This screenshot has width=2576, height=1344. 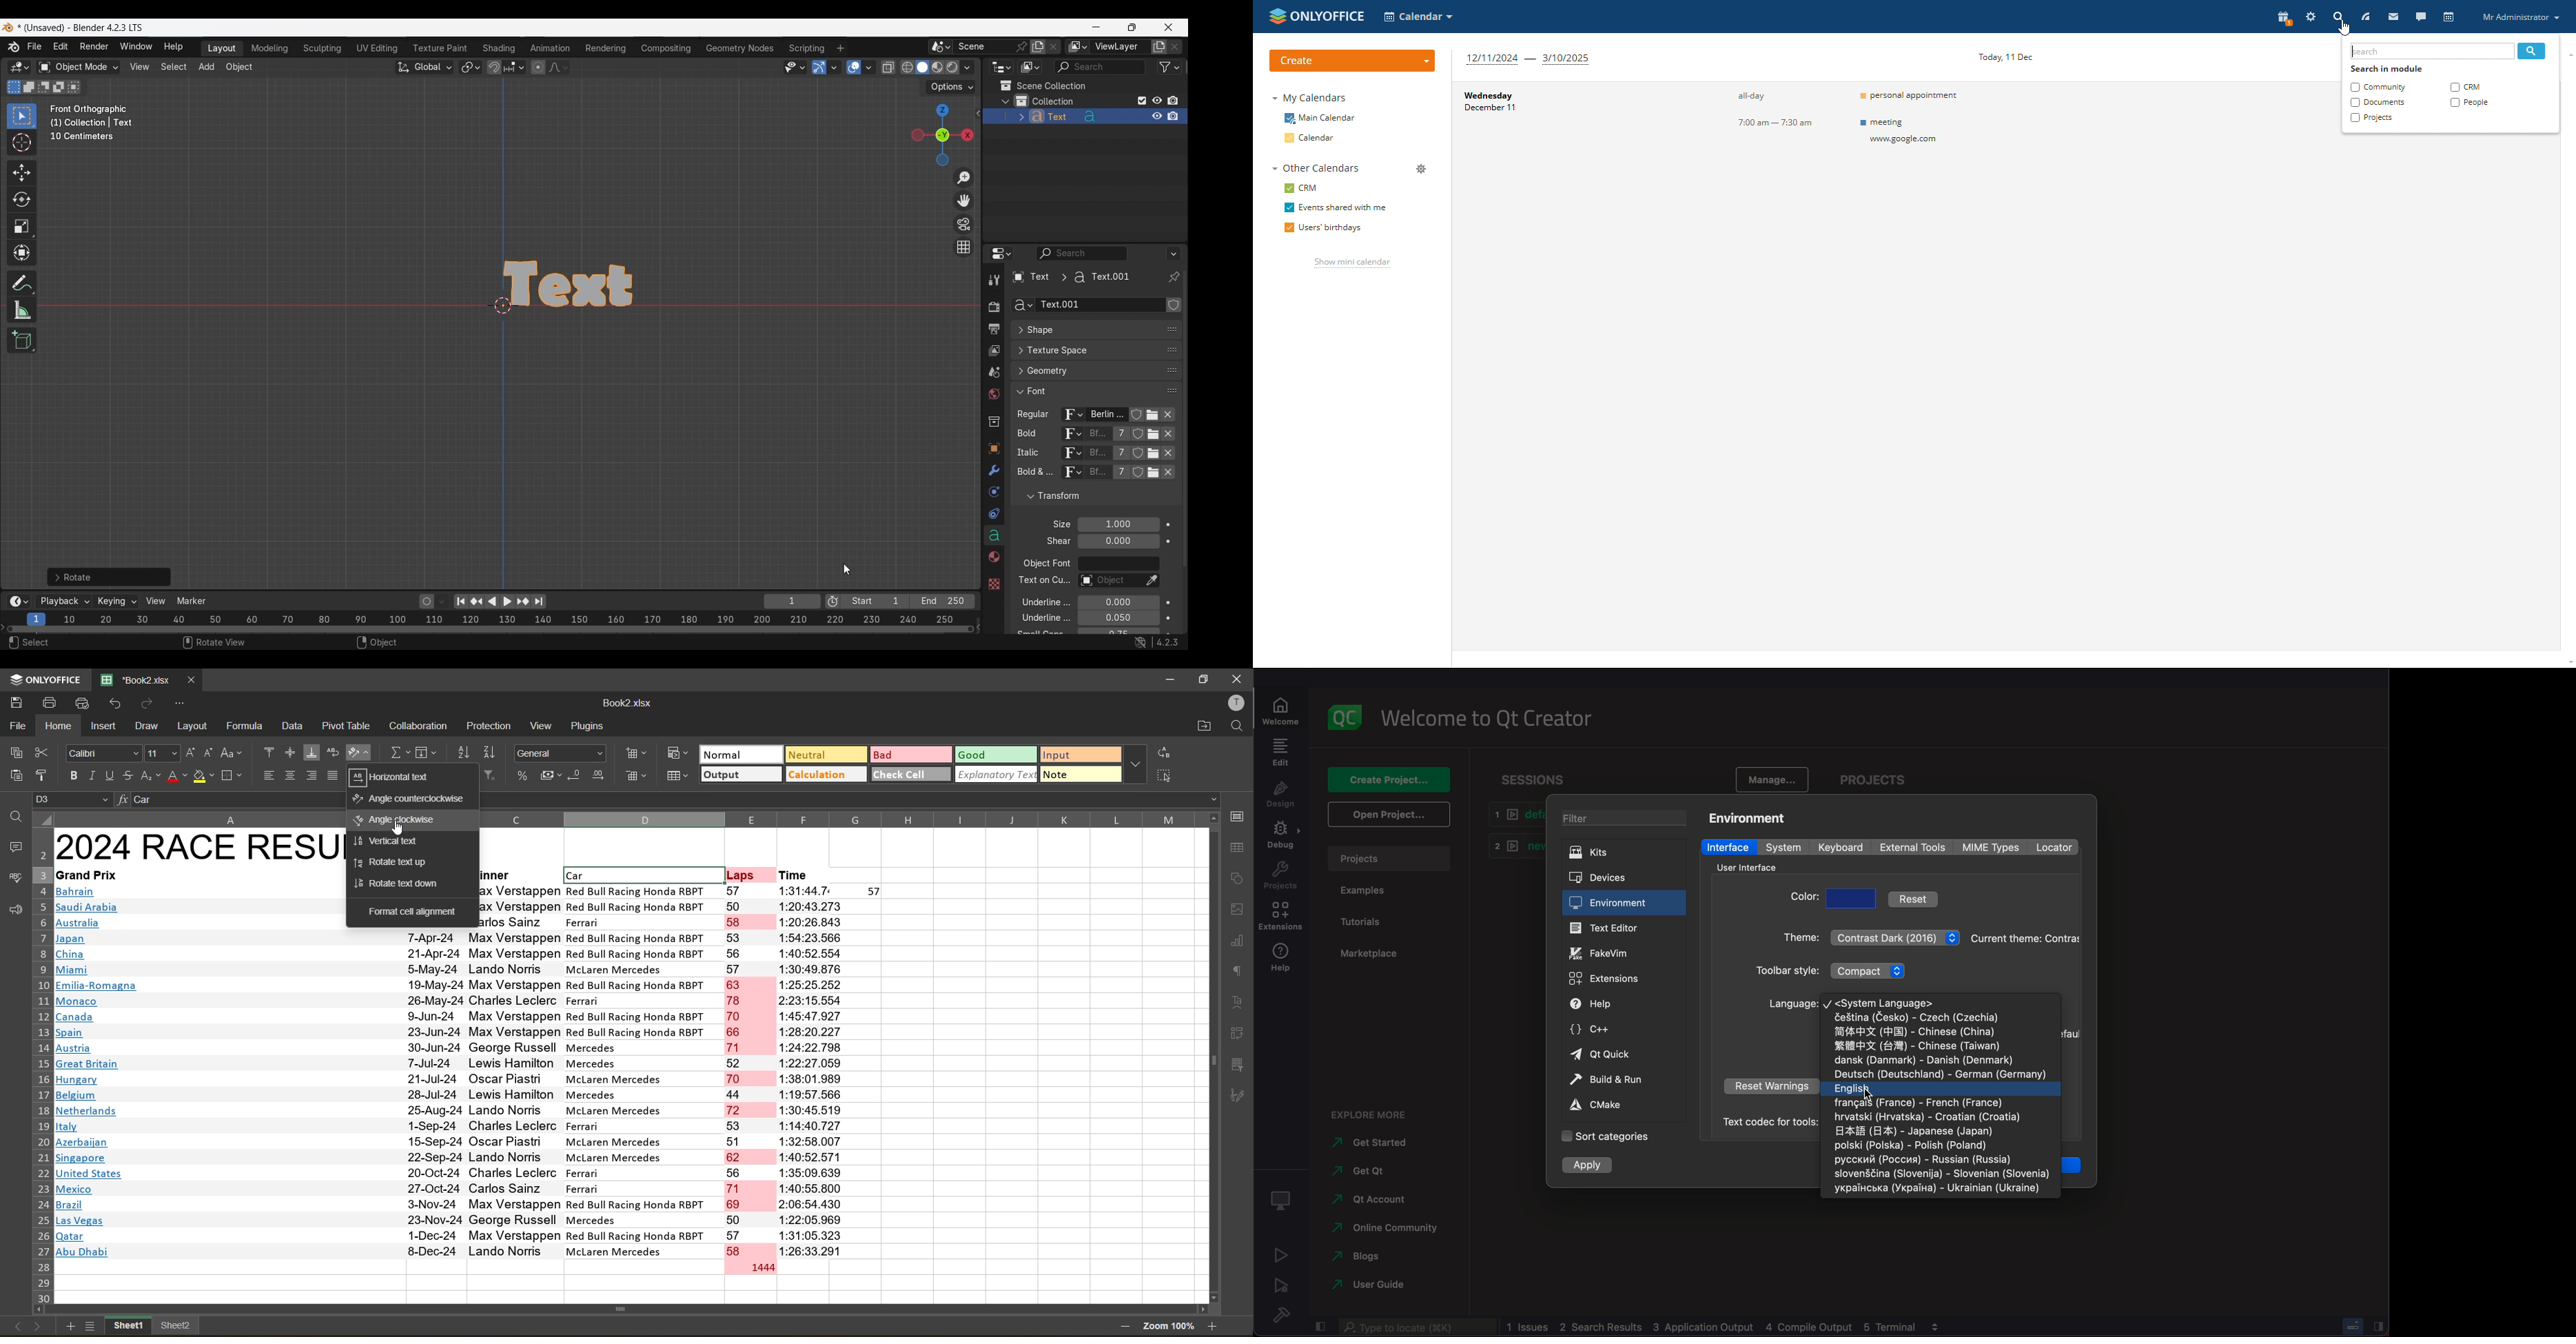 I want to click on copy style, so click(x=43, y=775).